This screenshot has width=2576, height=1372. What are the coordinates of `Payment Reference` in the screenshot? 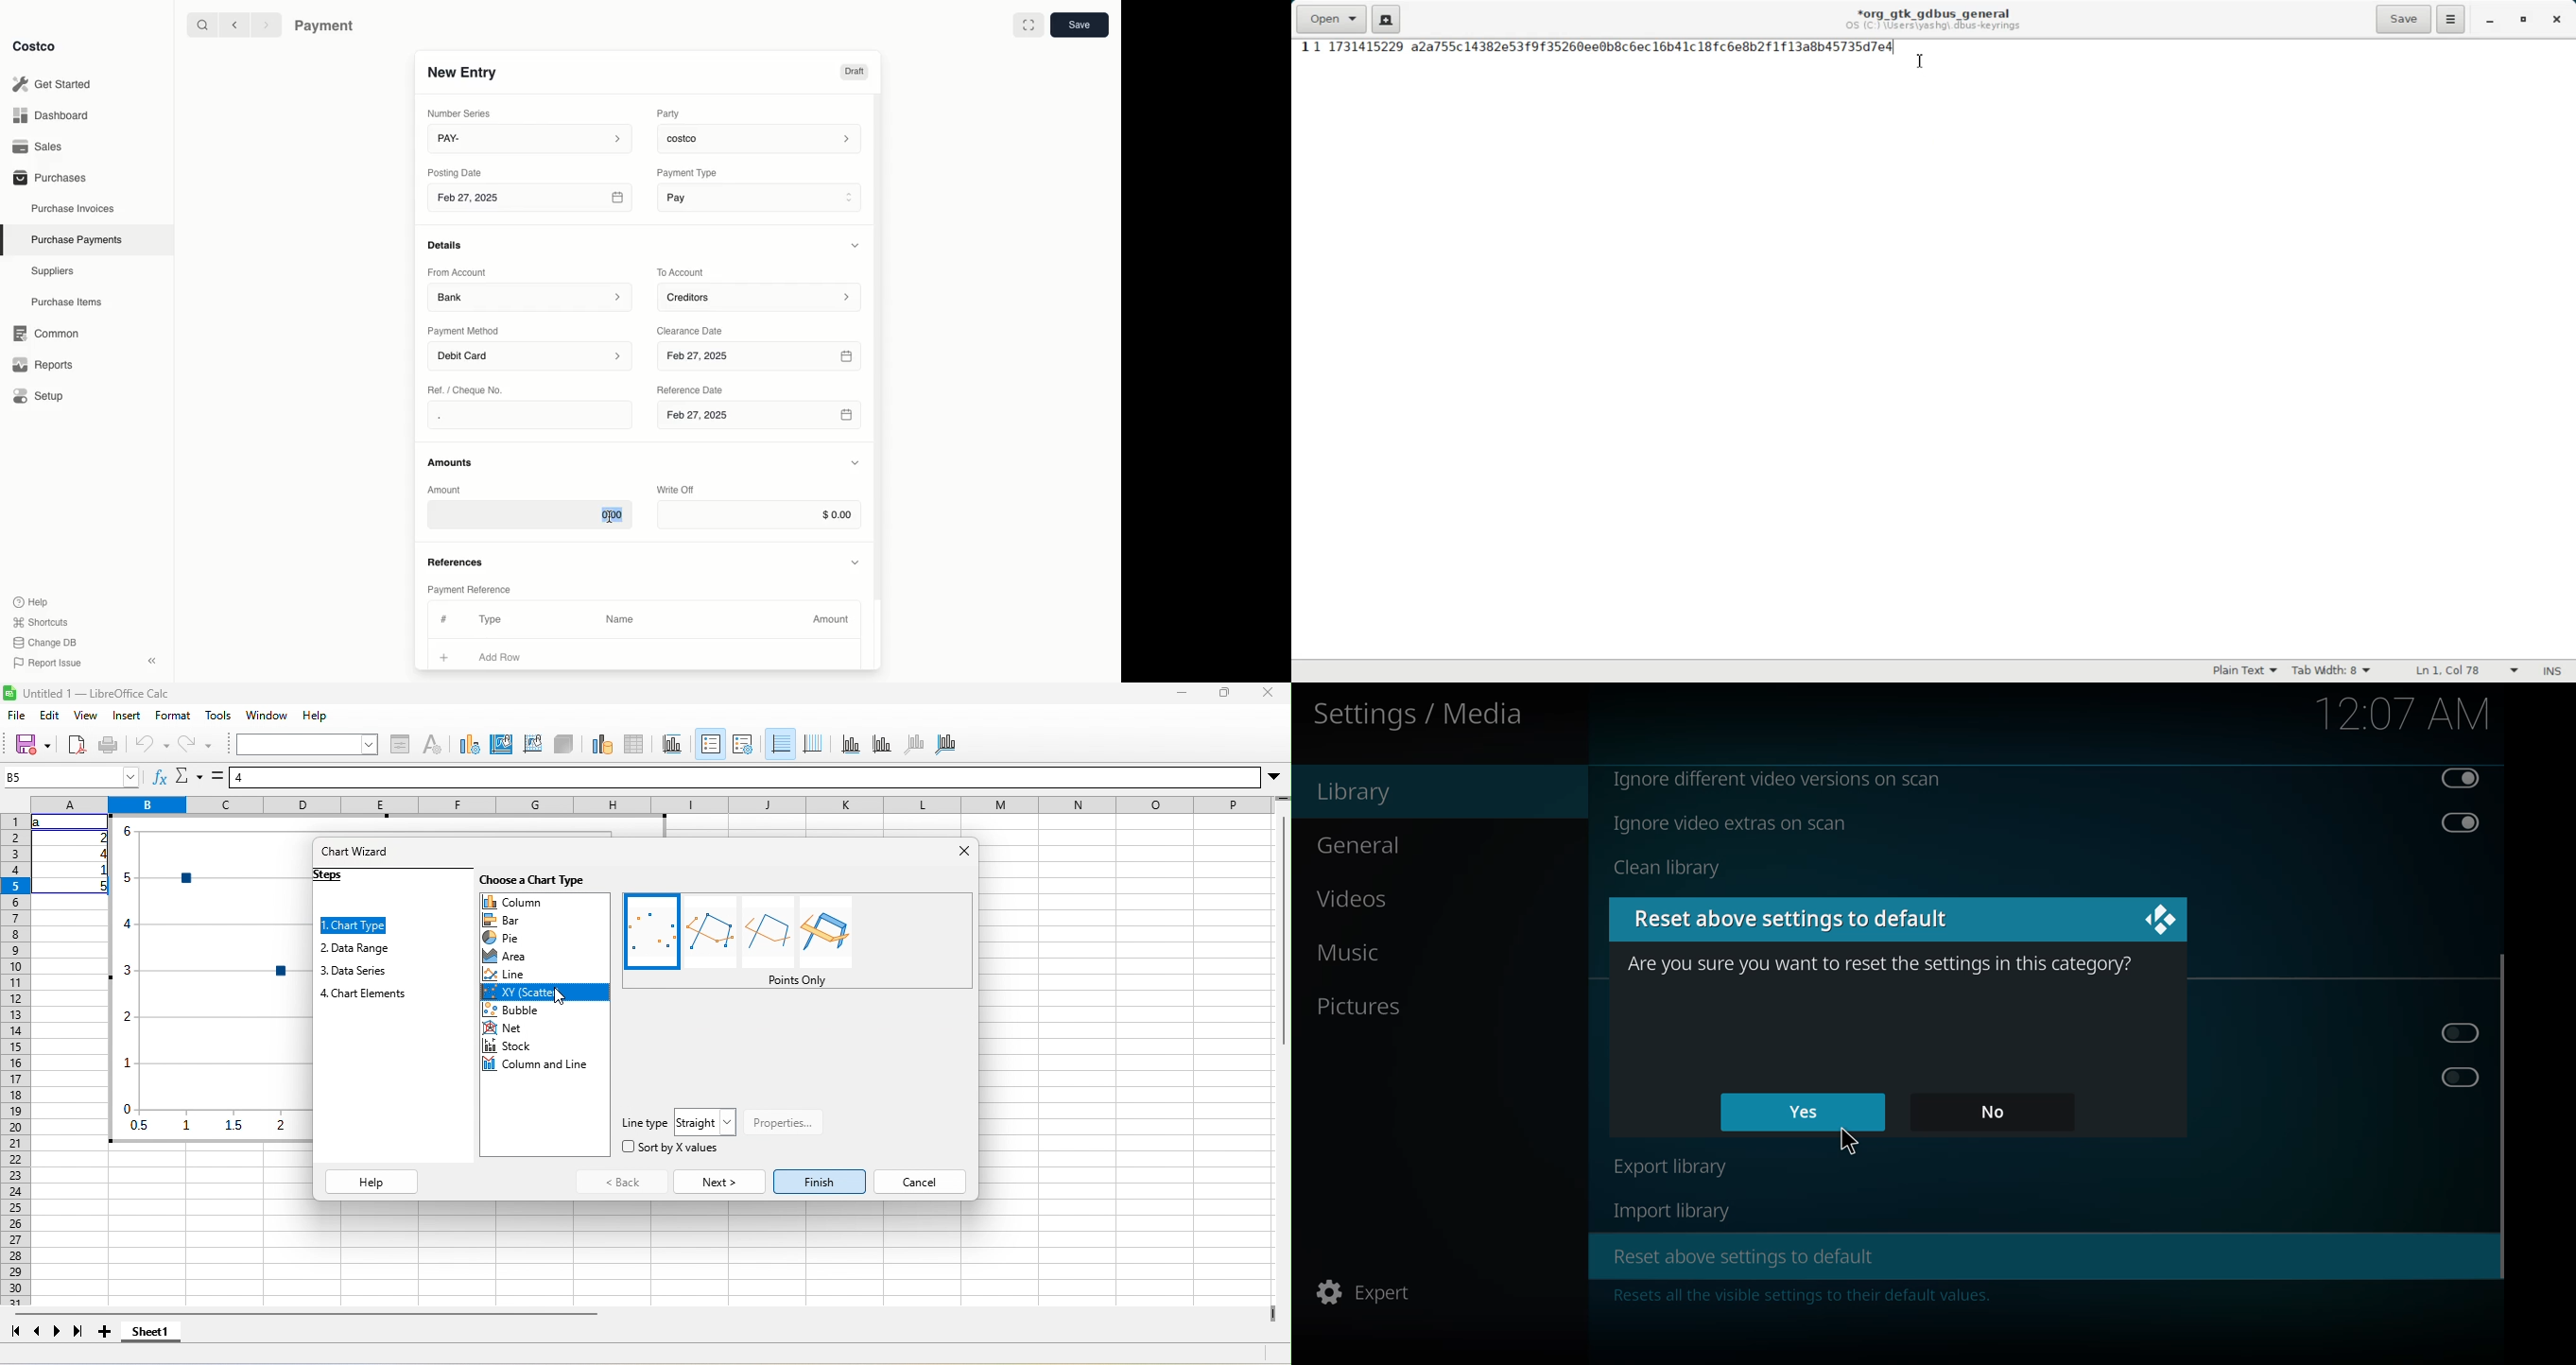 It's located at (468, 587).